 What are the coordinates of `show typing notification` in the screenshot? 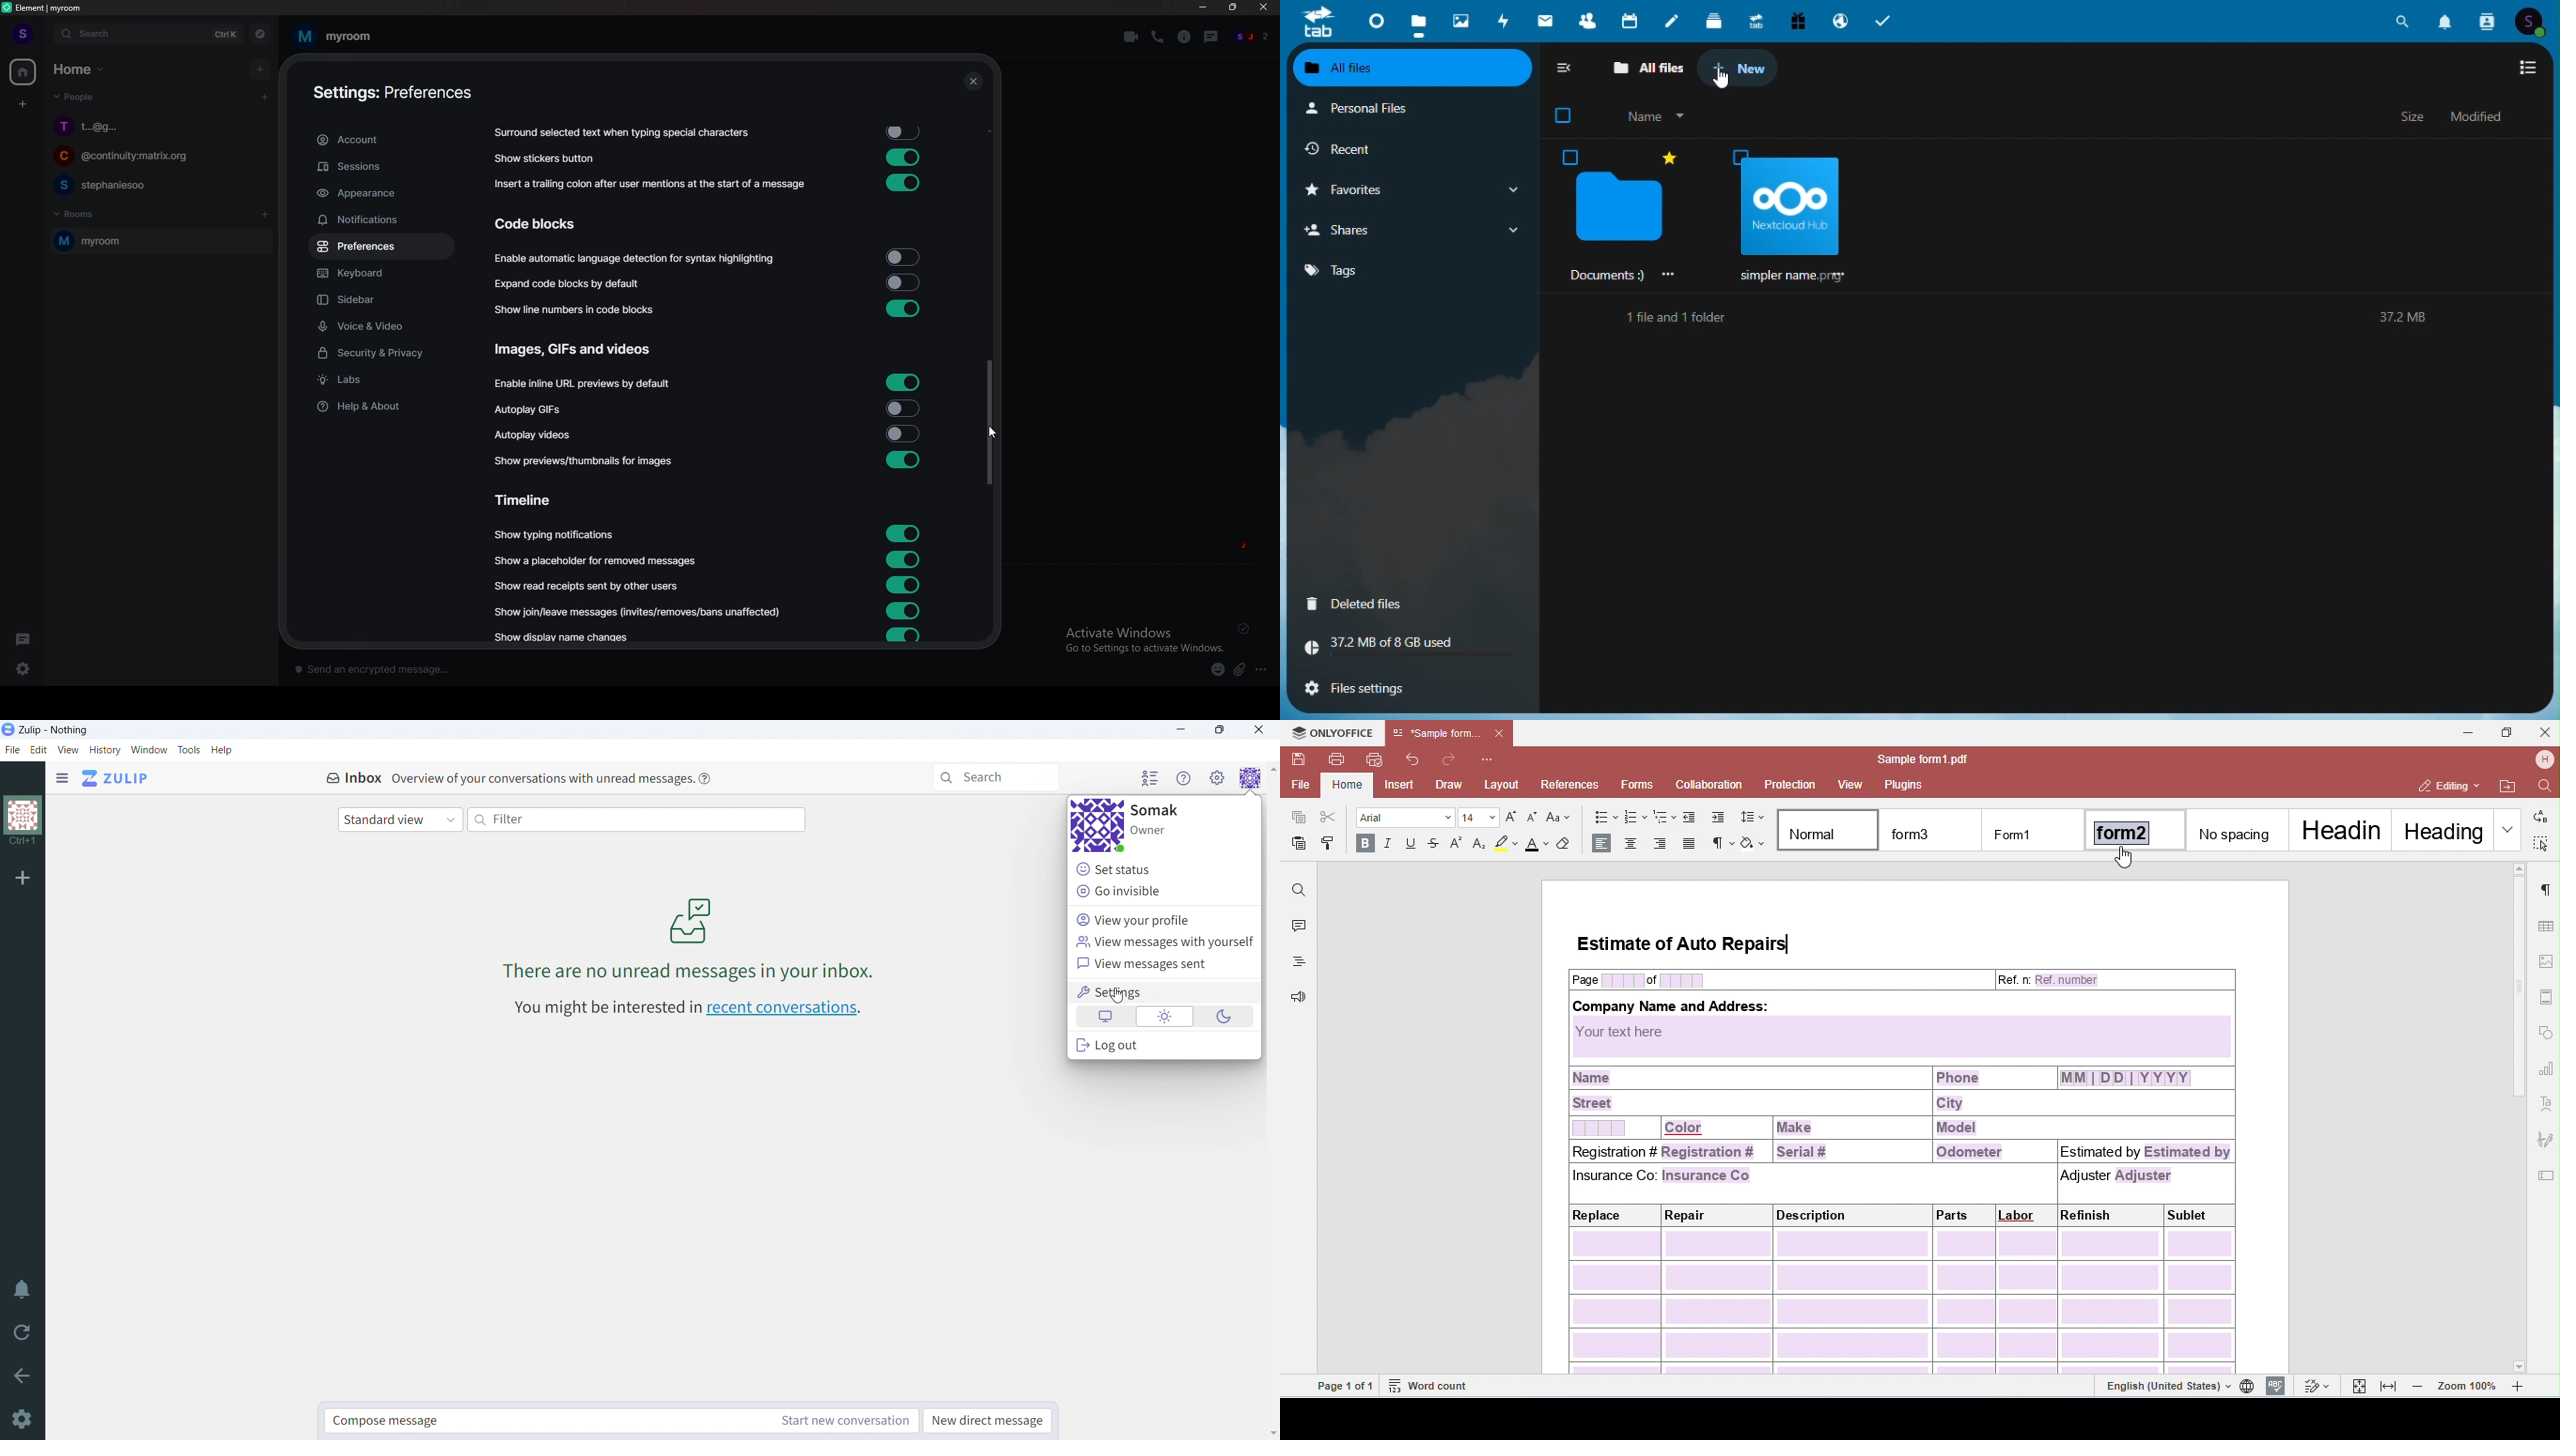 It's located at (555, 535).